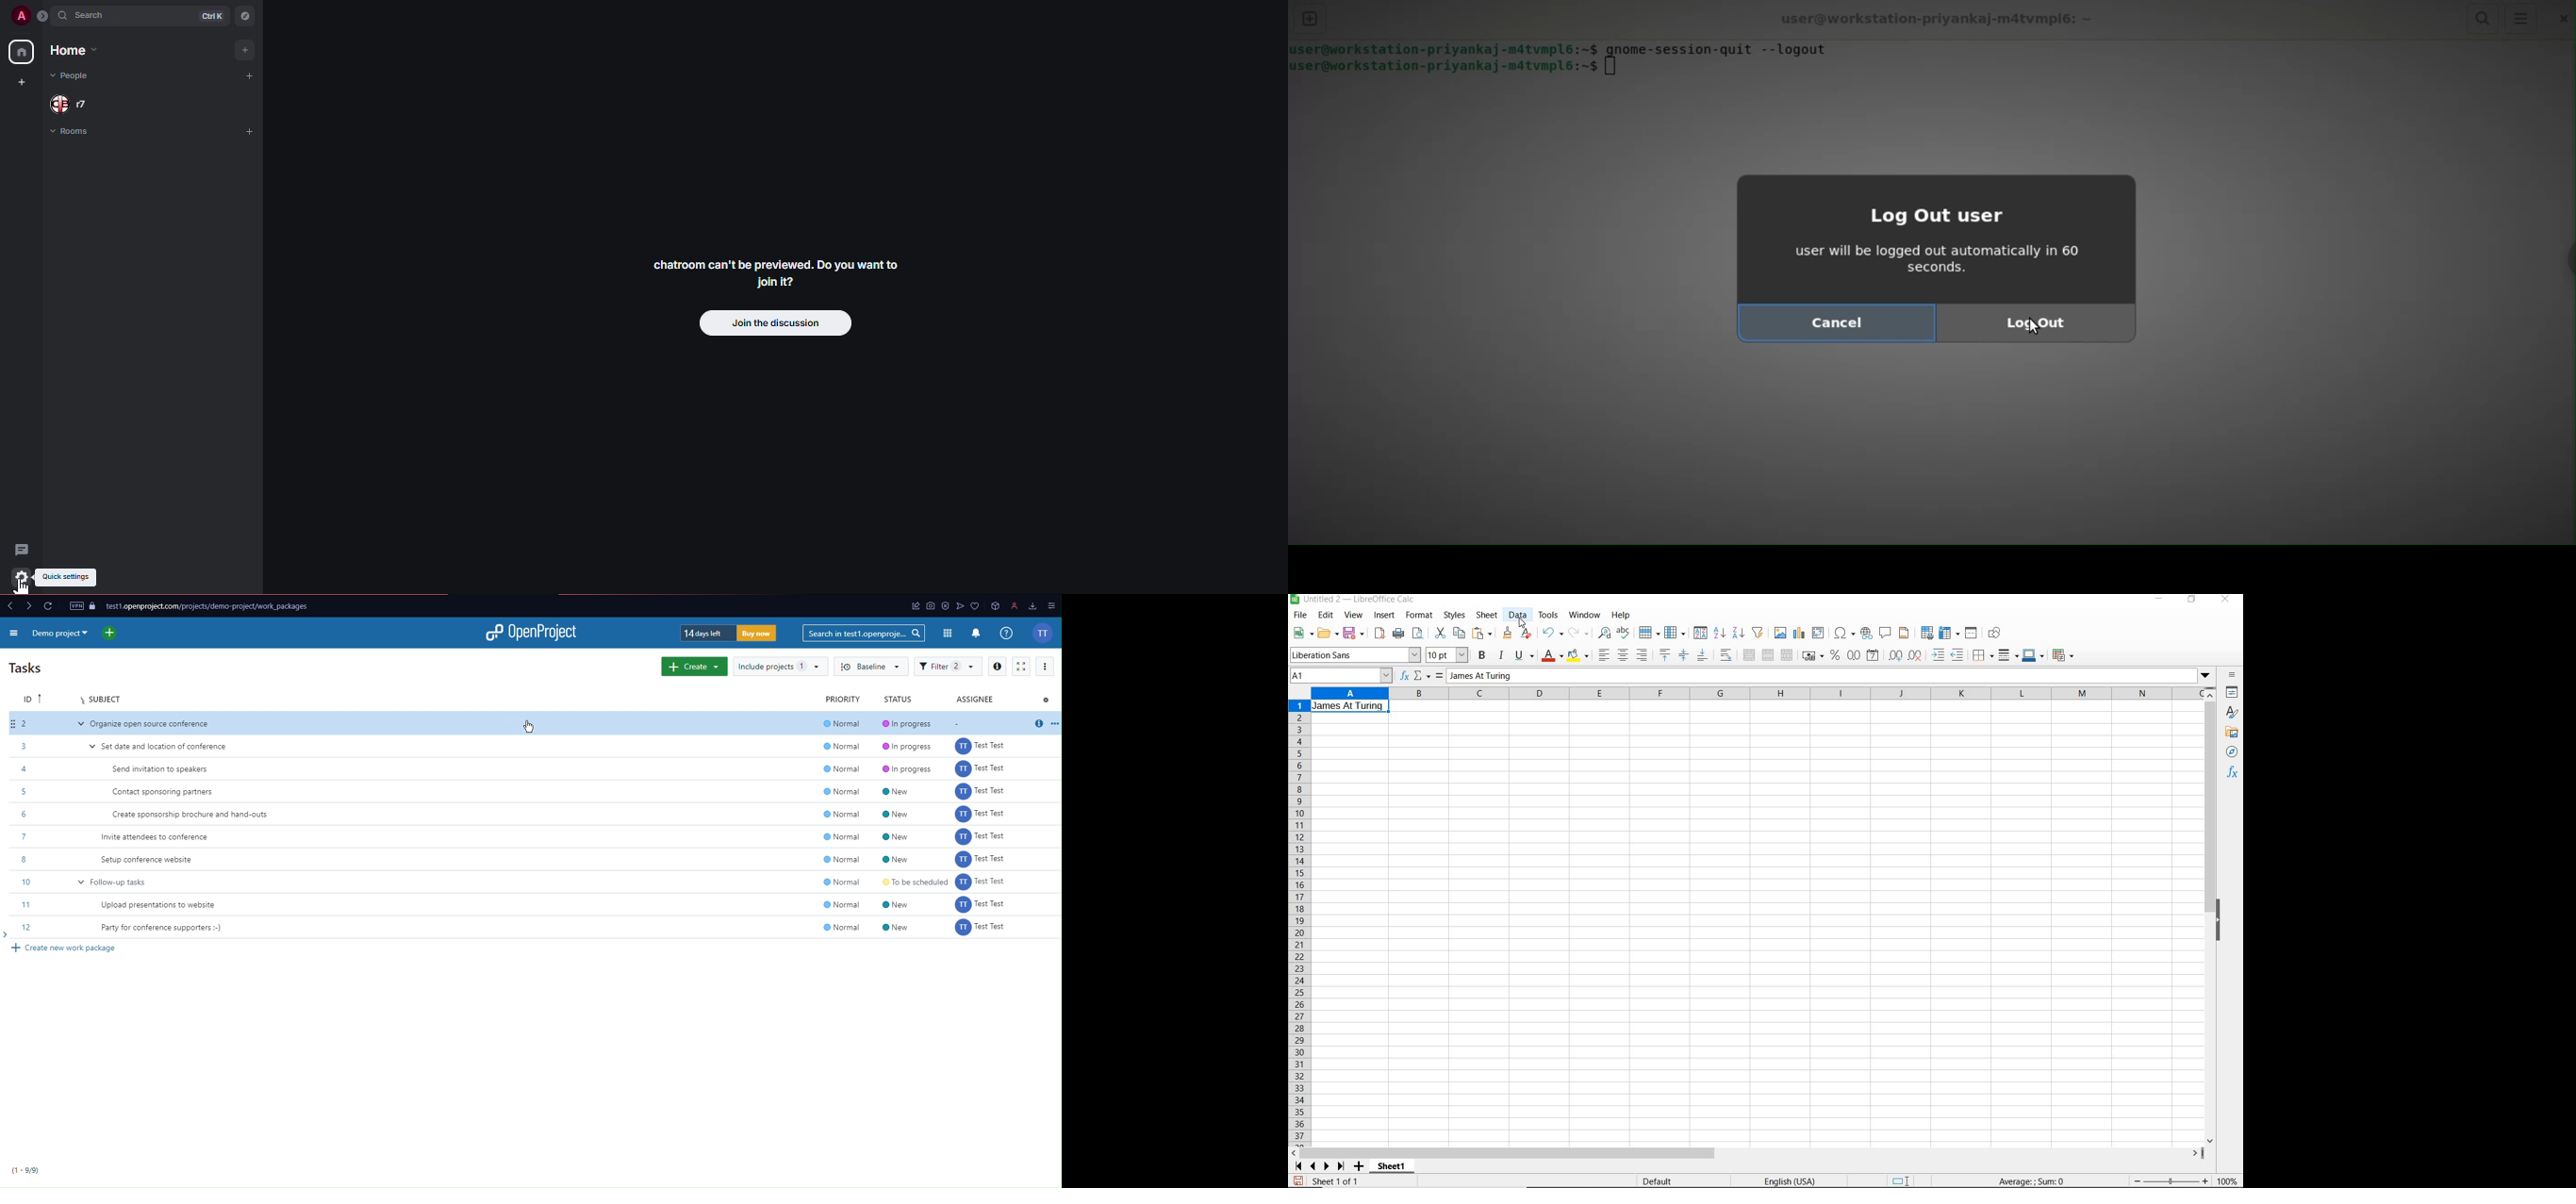 Image resolution: width=2576 pixels, height=1204 pixels. Describe the element at coordinates (1507, 633) in the screenshot. I see `clone formatting` at that location.